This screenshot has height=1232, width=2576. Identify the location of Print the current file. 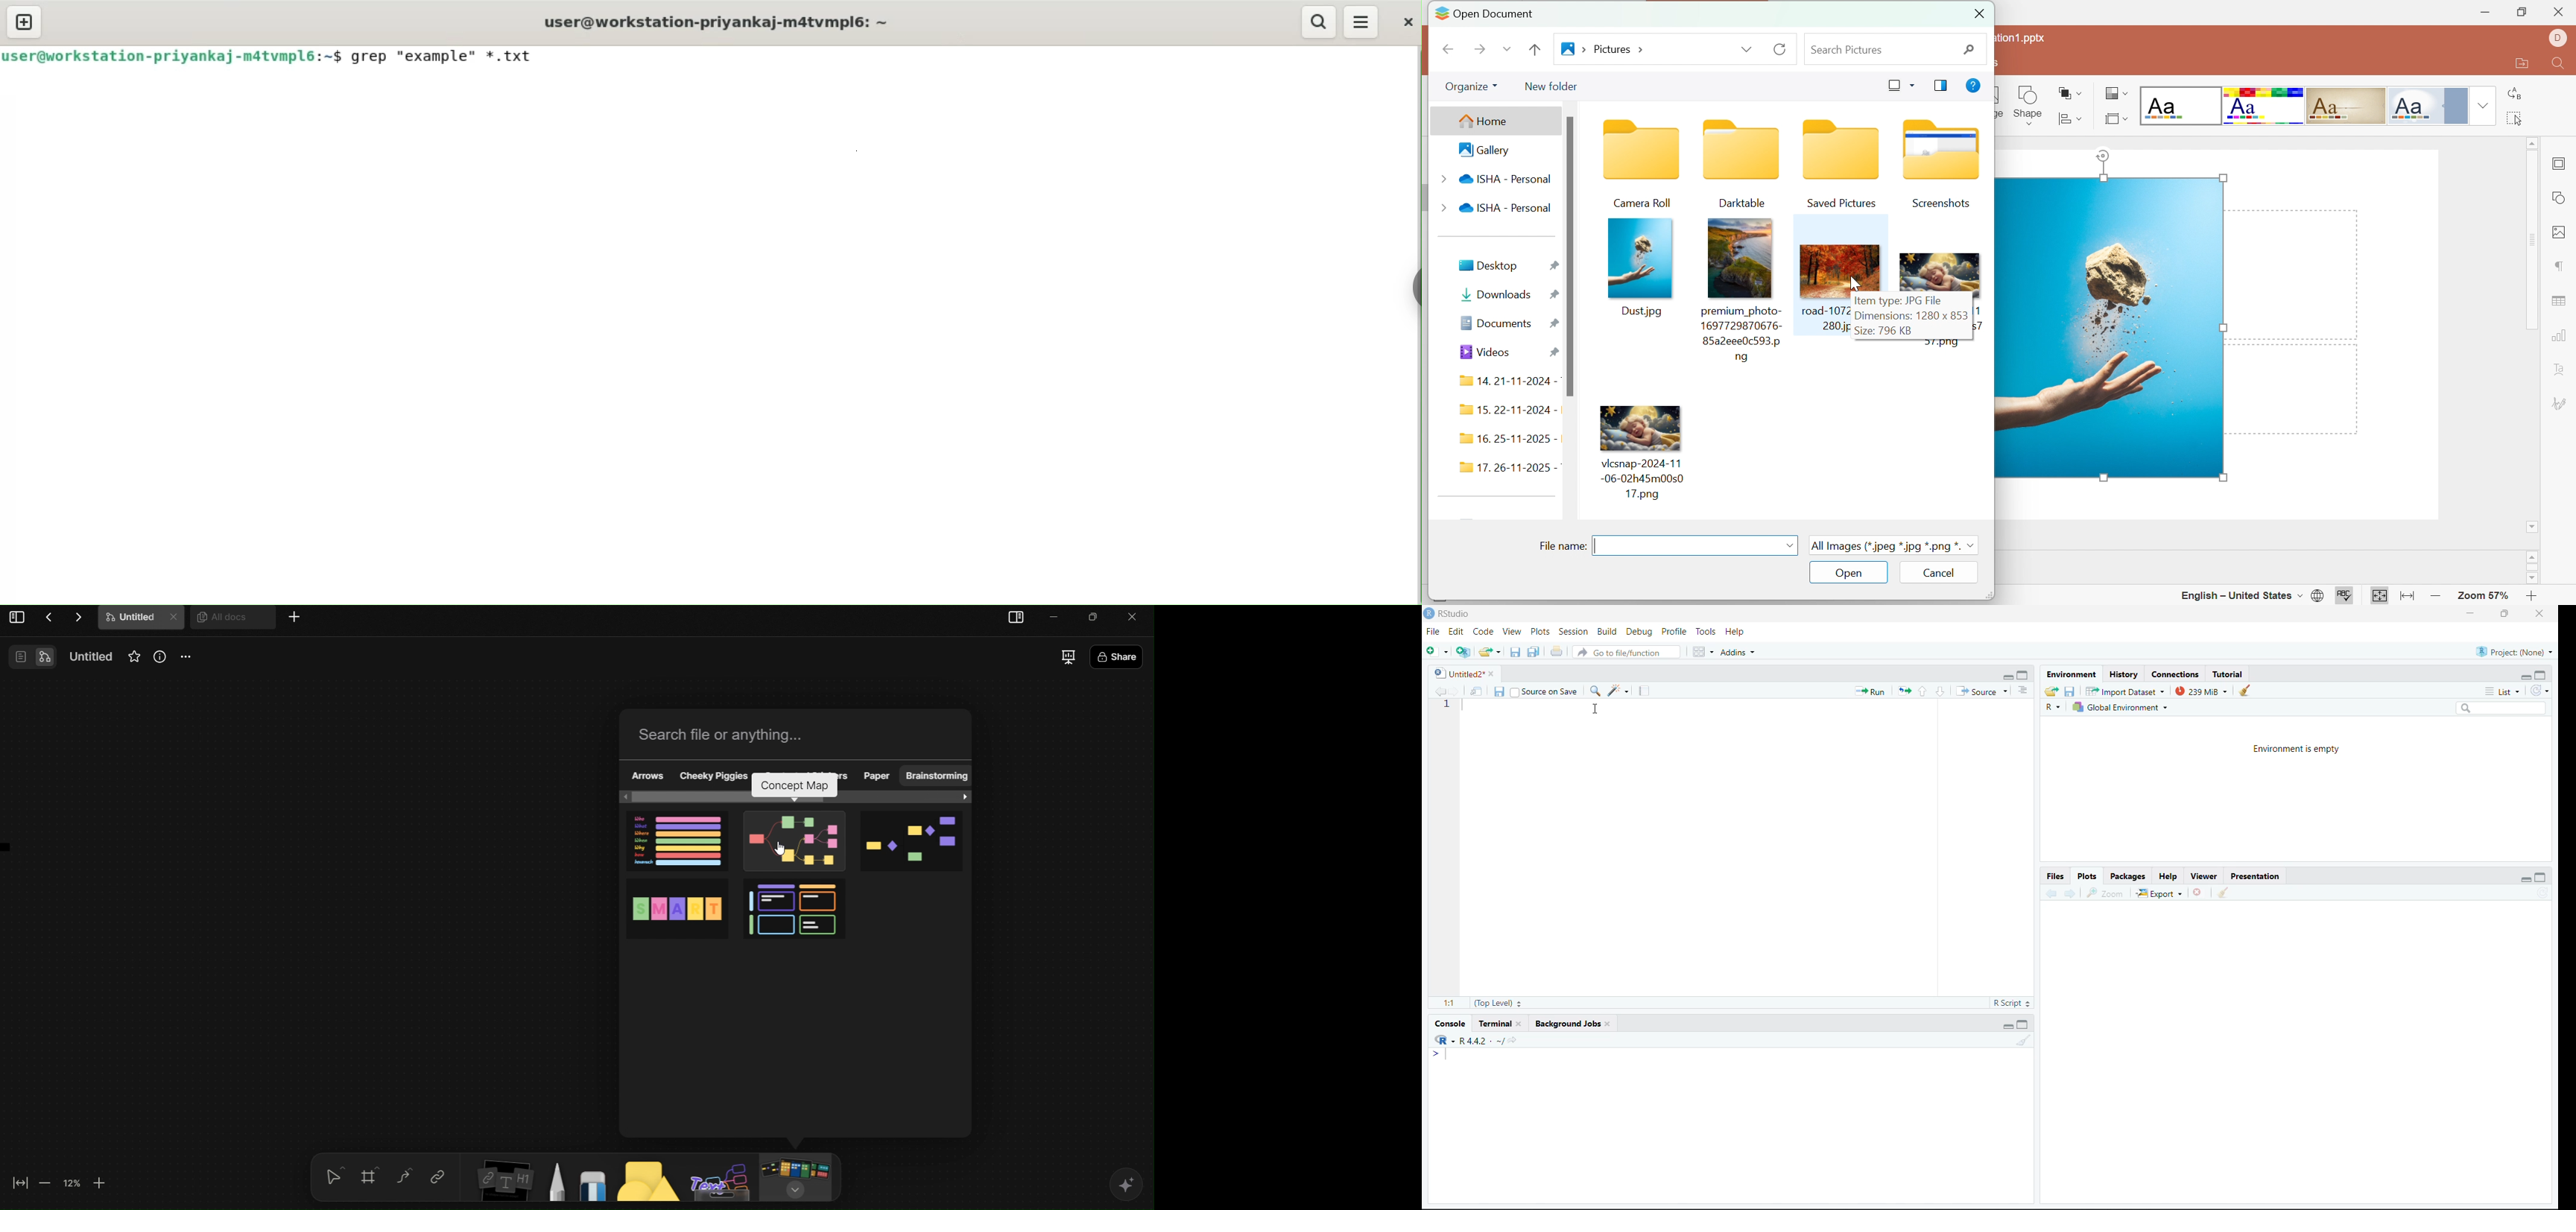
(1556, 651).